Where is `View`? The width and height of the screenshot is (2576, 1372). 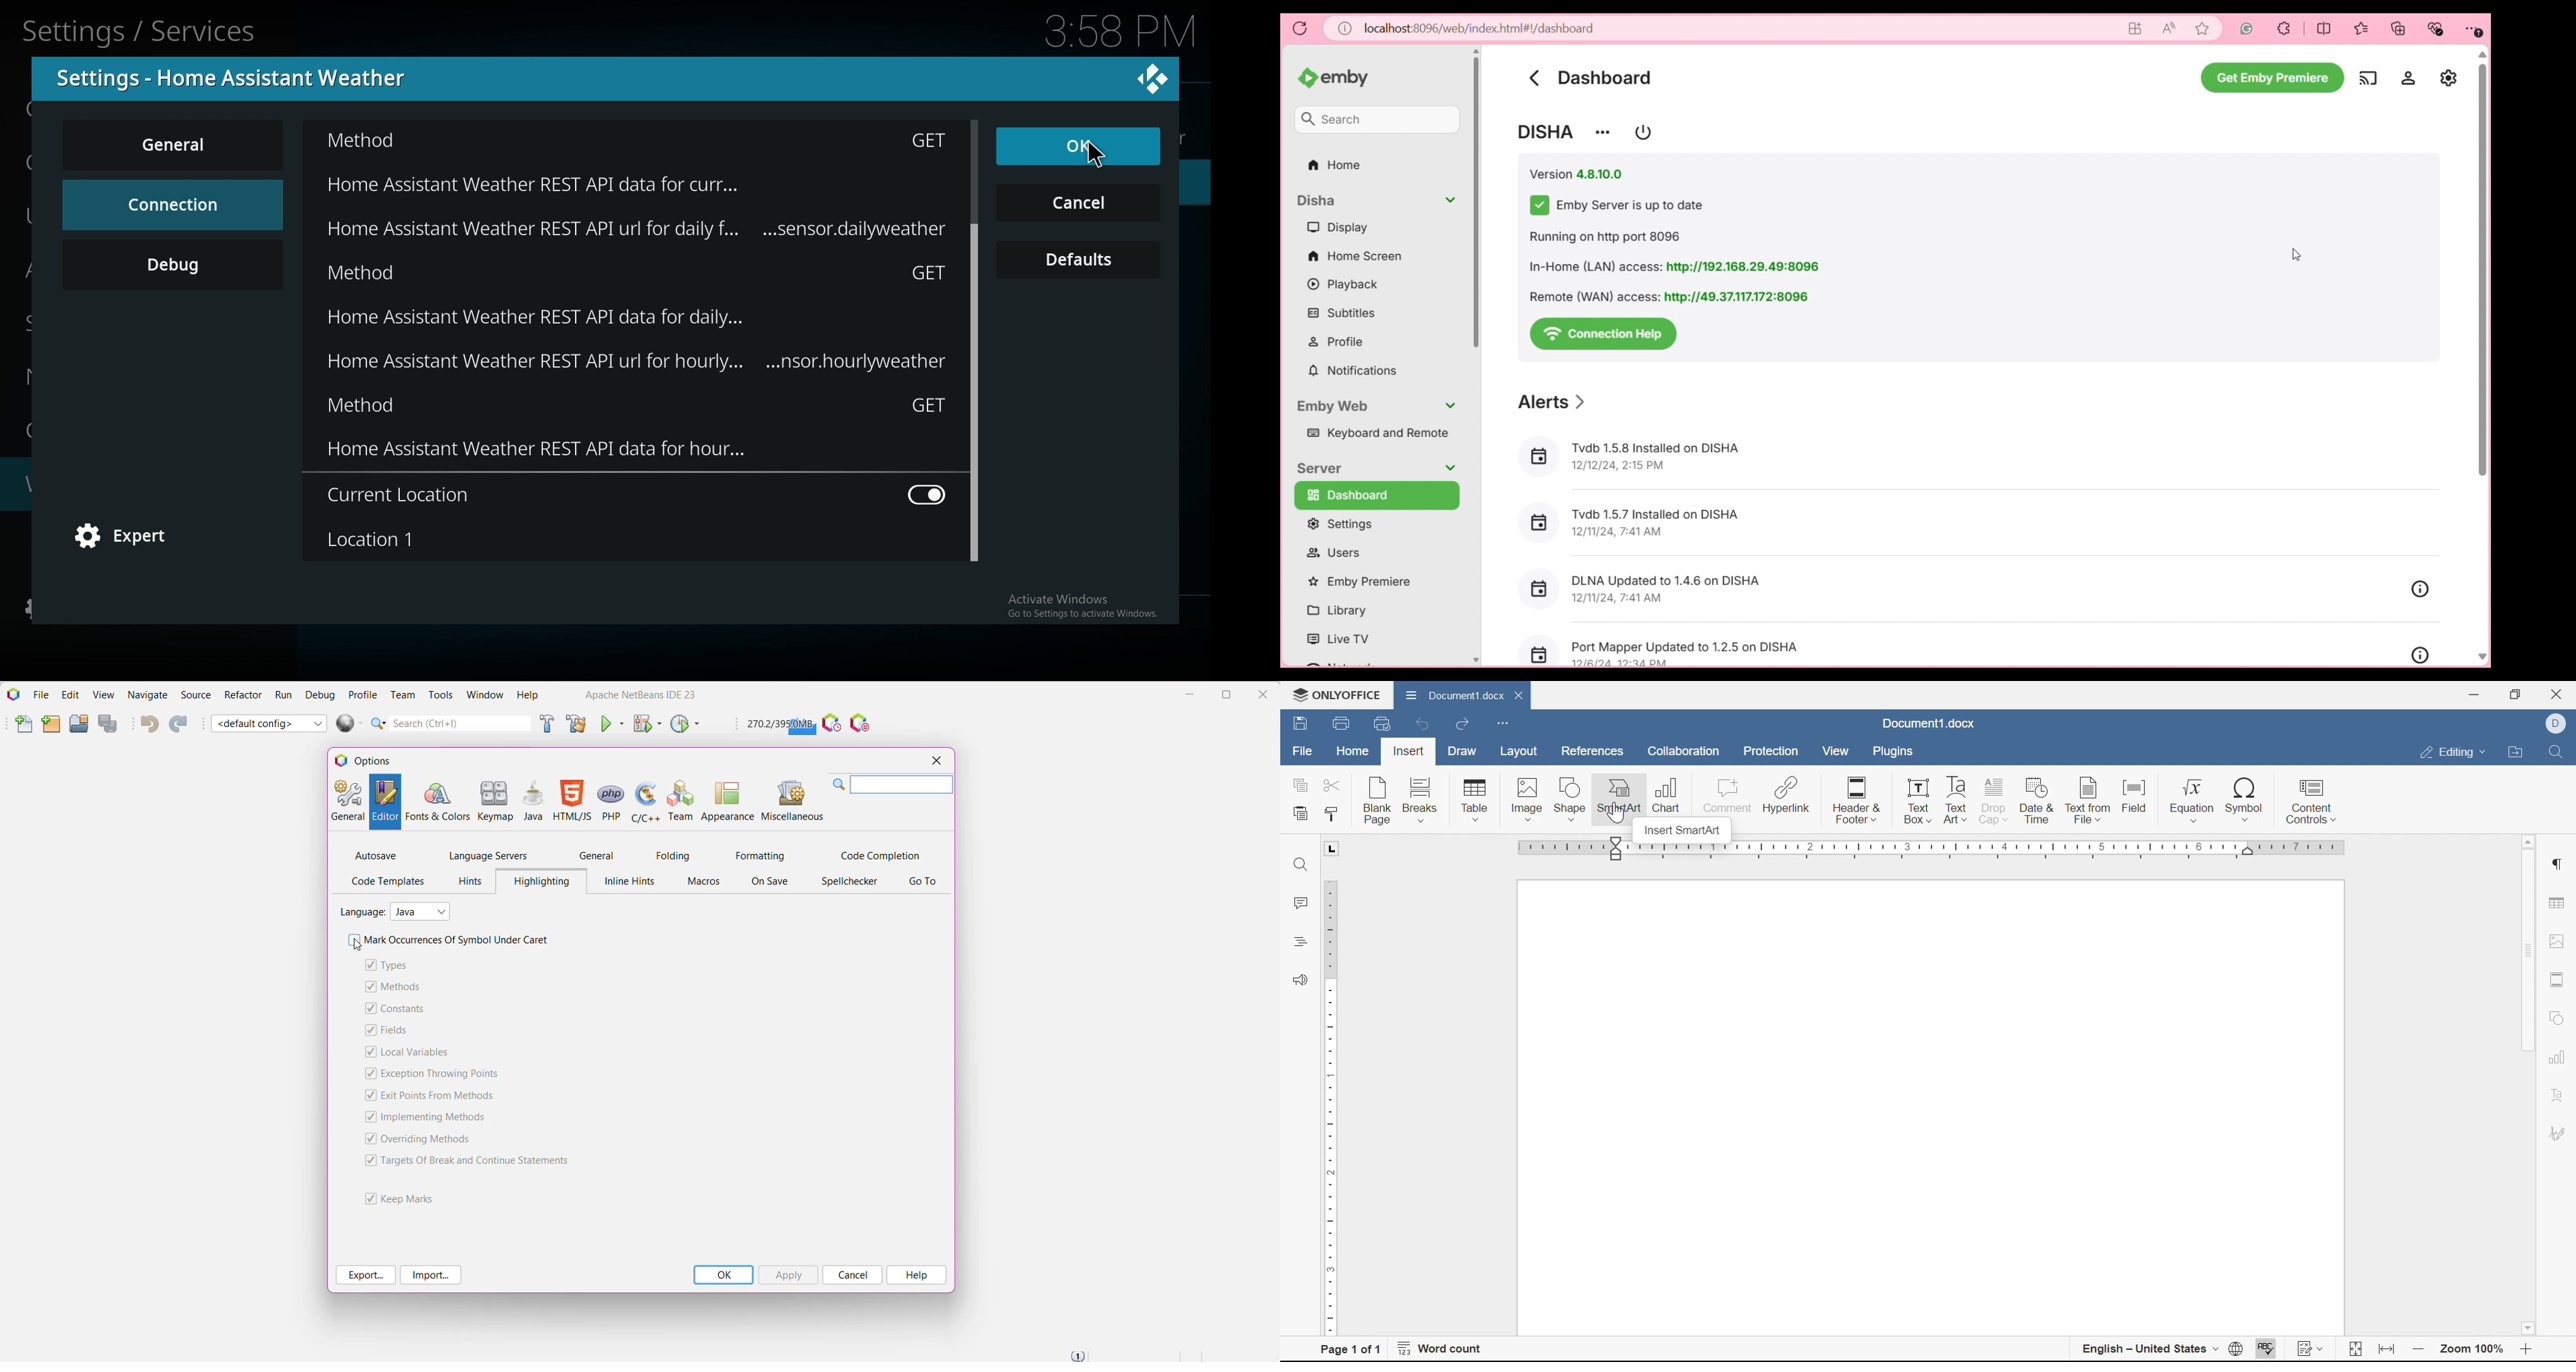 View is located at coordinates (1834, 753).